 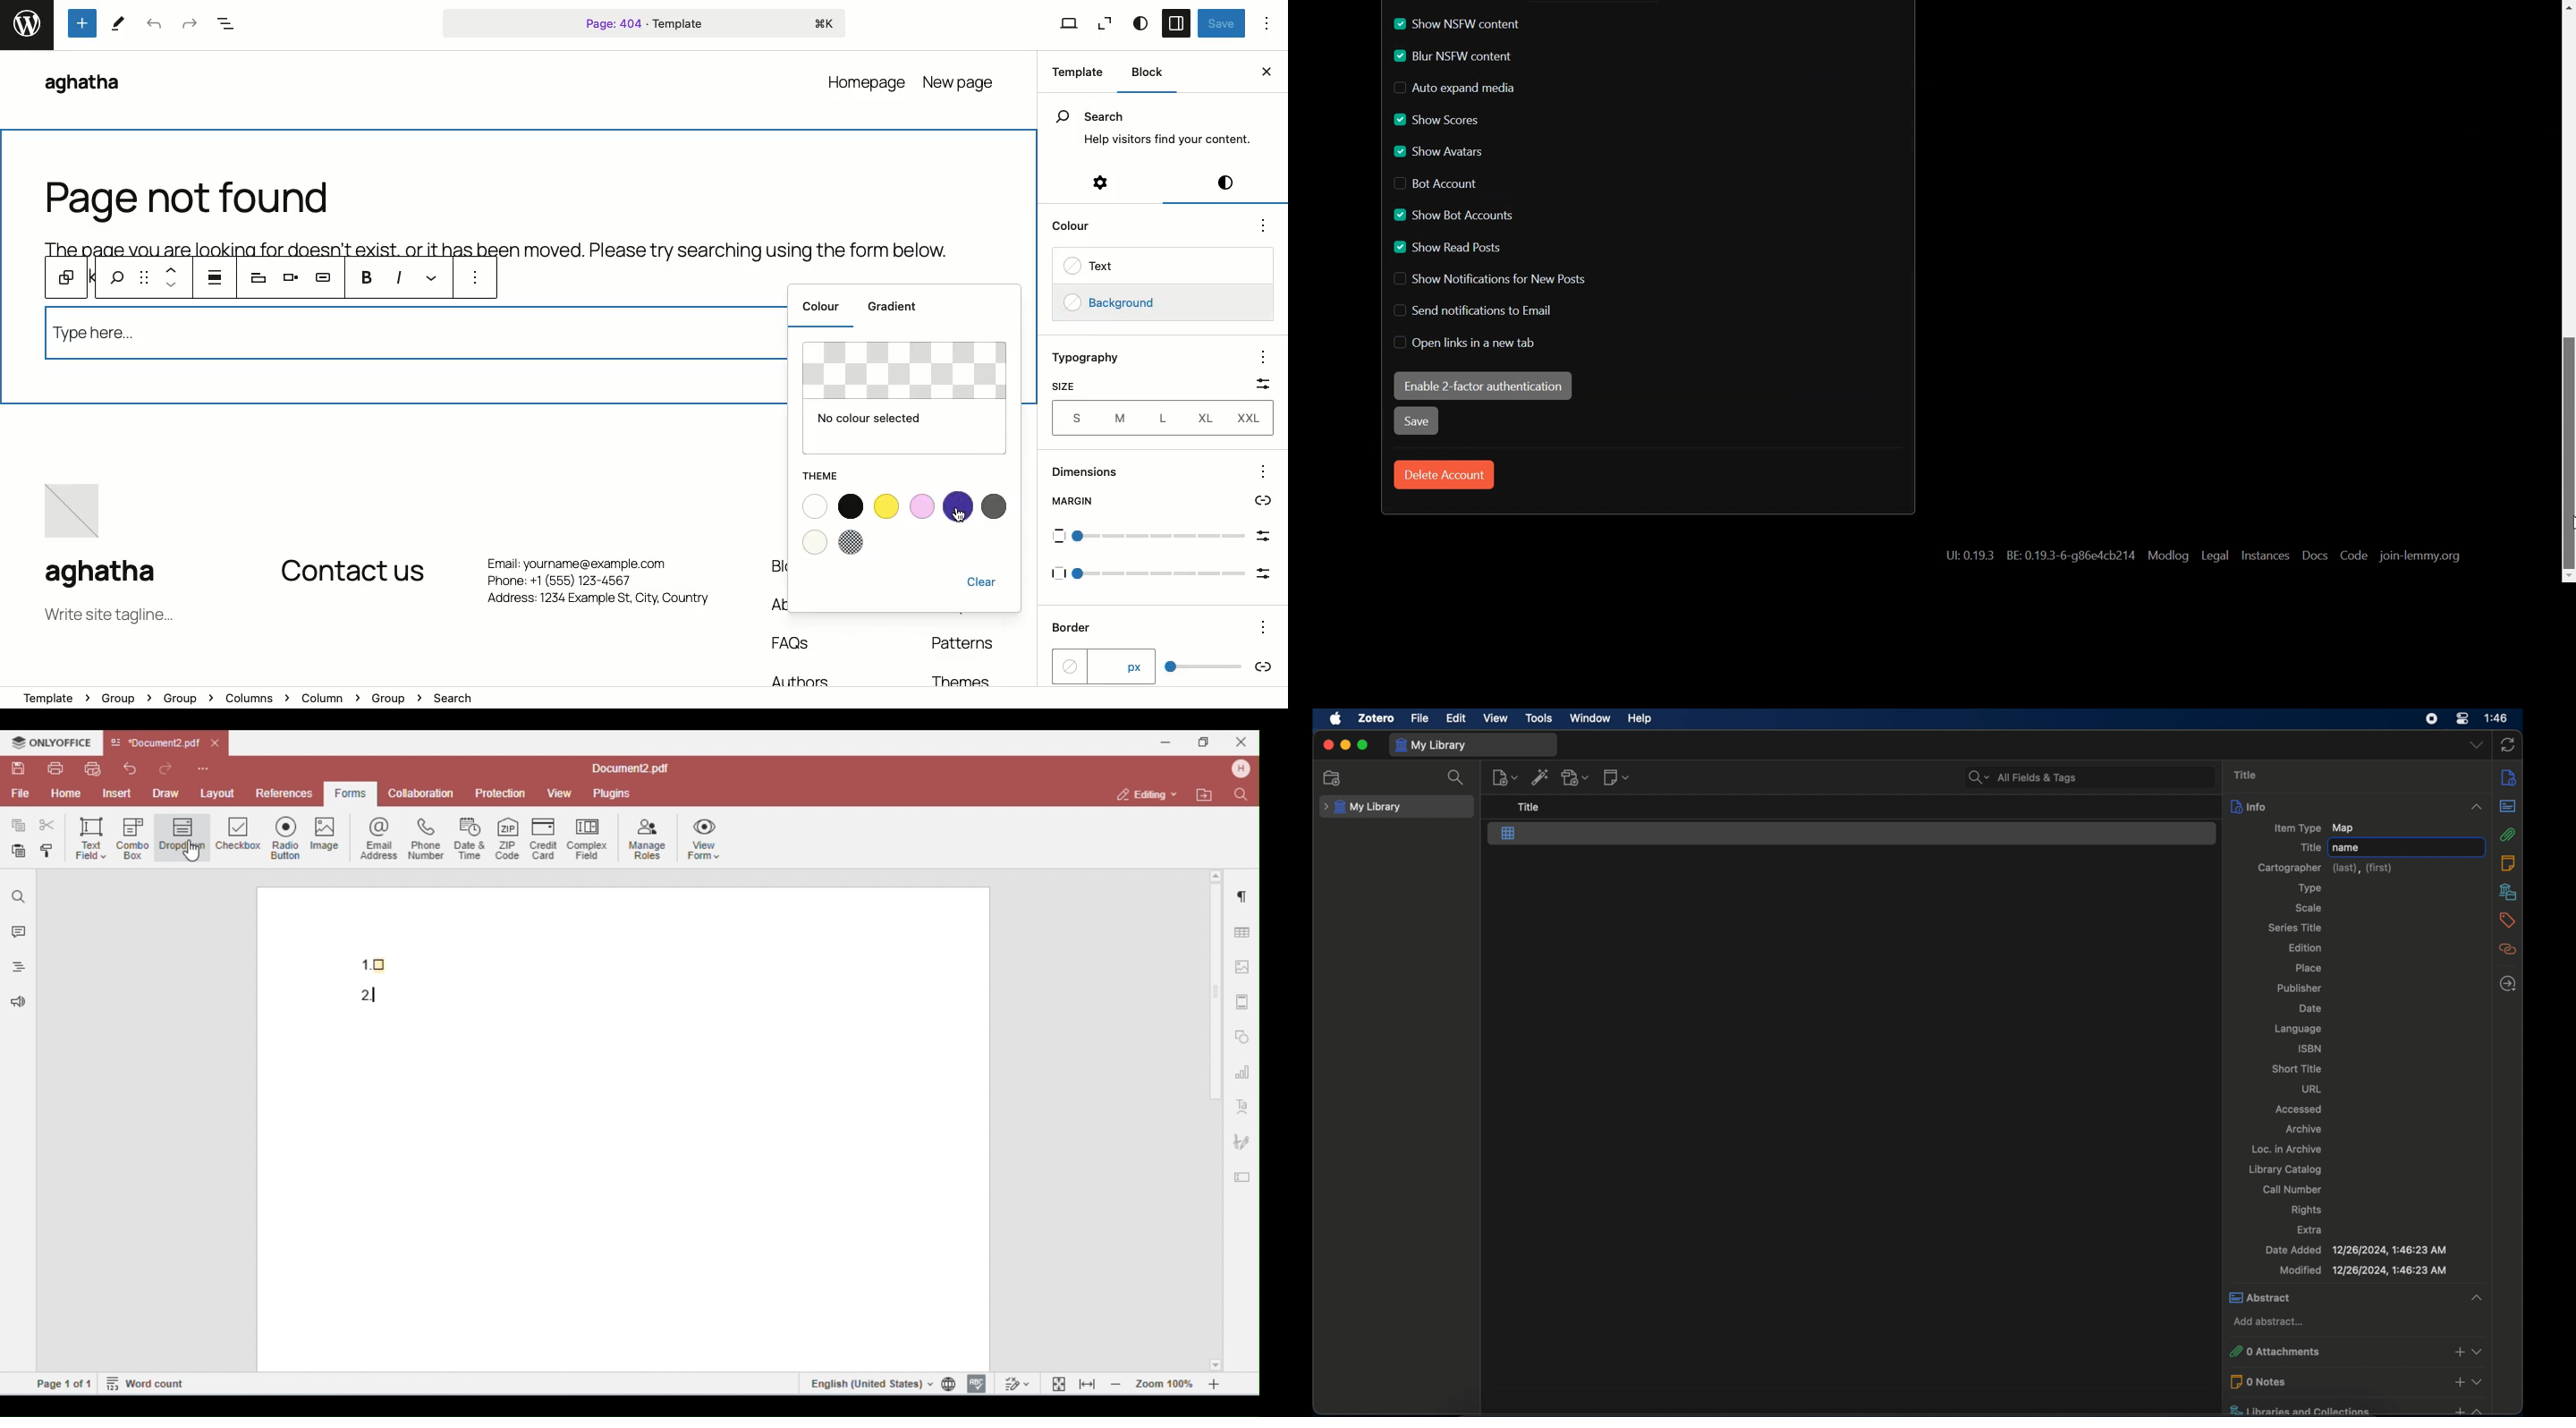 I want to click on Block, so click(x=68, y=276).